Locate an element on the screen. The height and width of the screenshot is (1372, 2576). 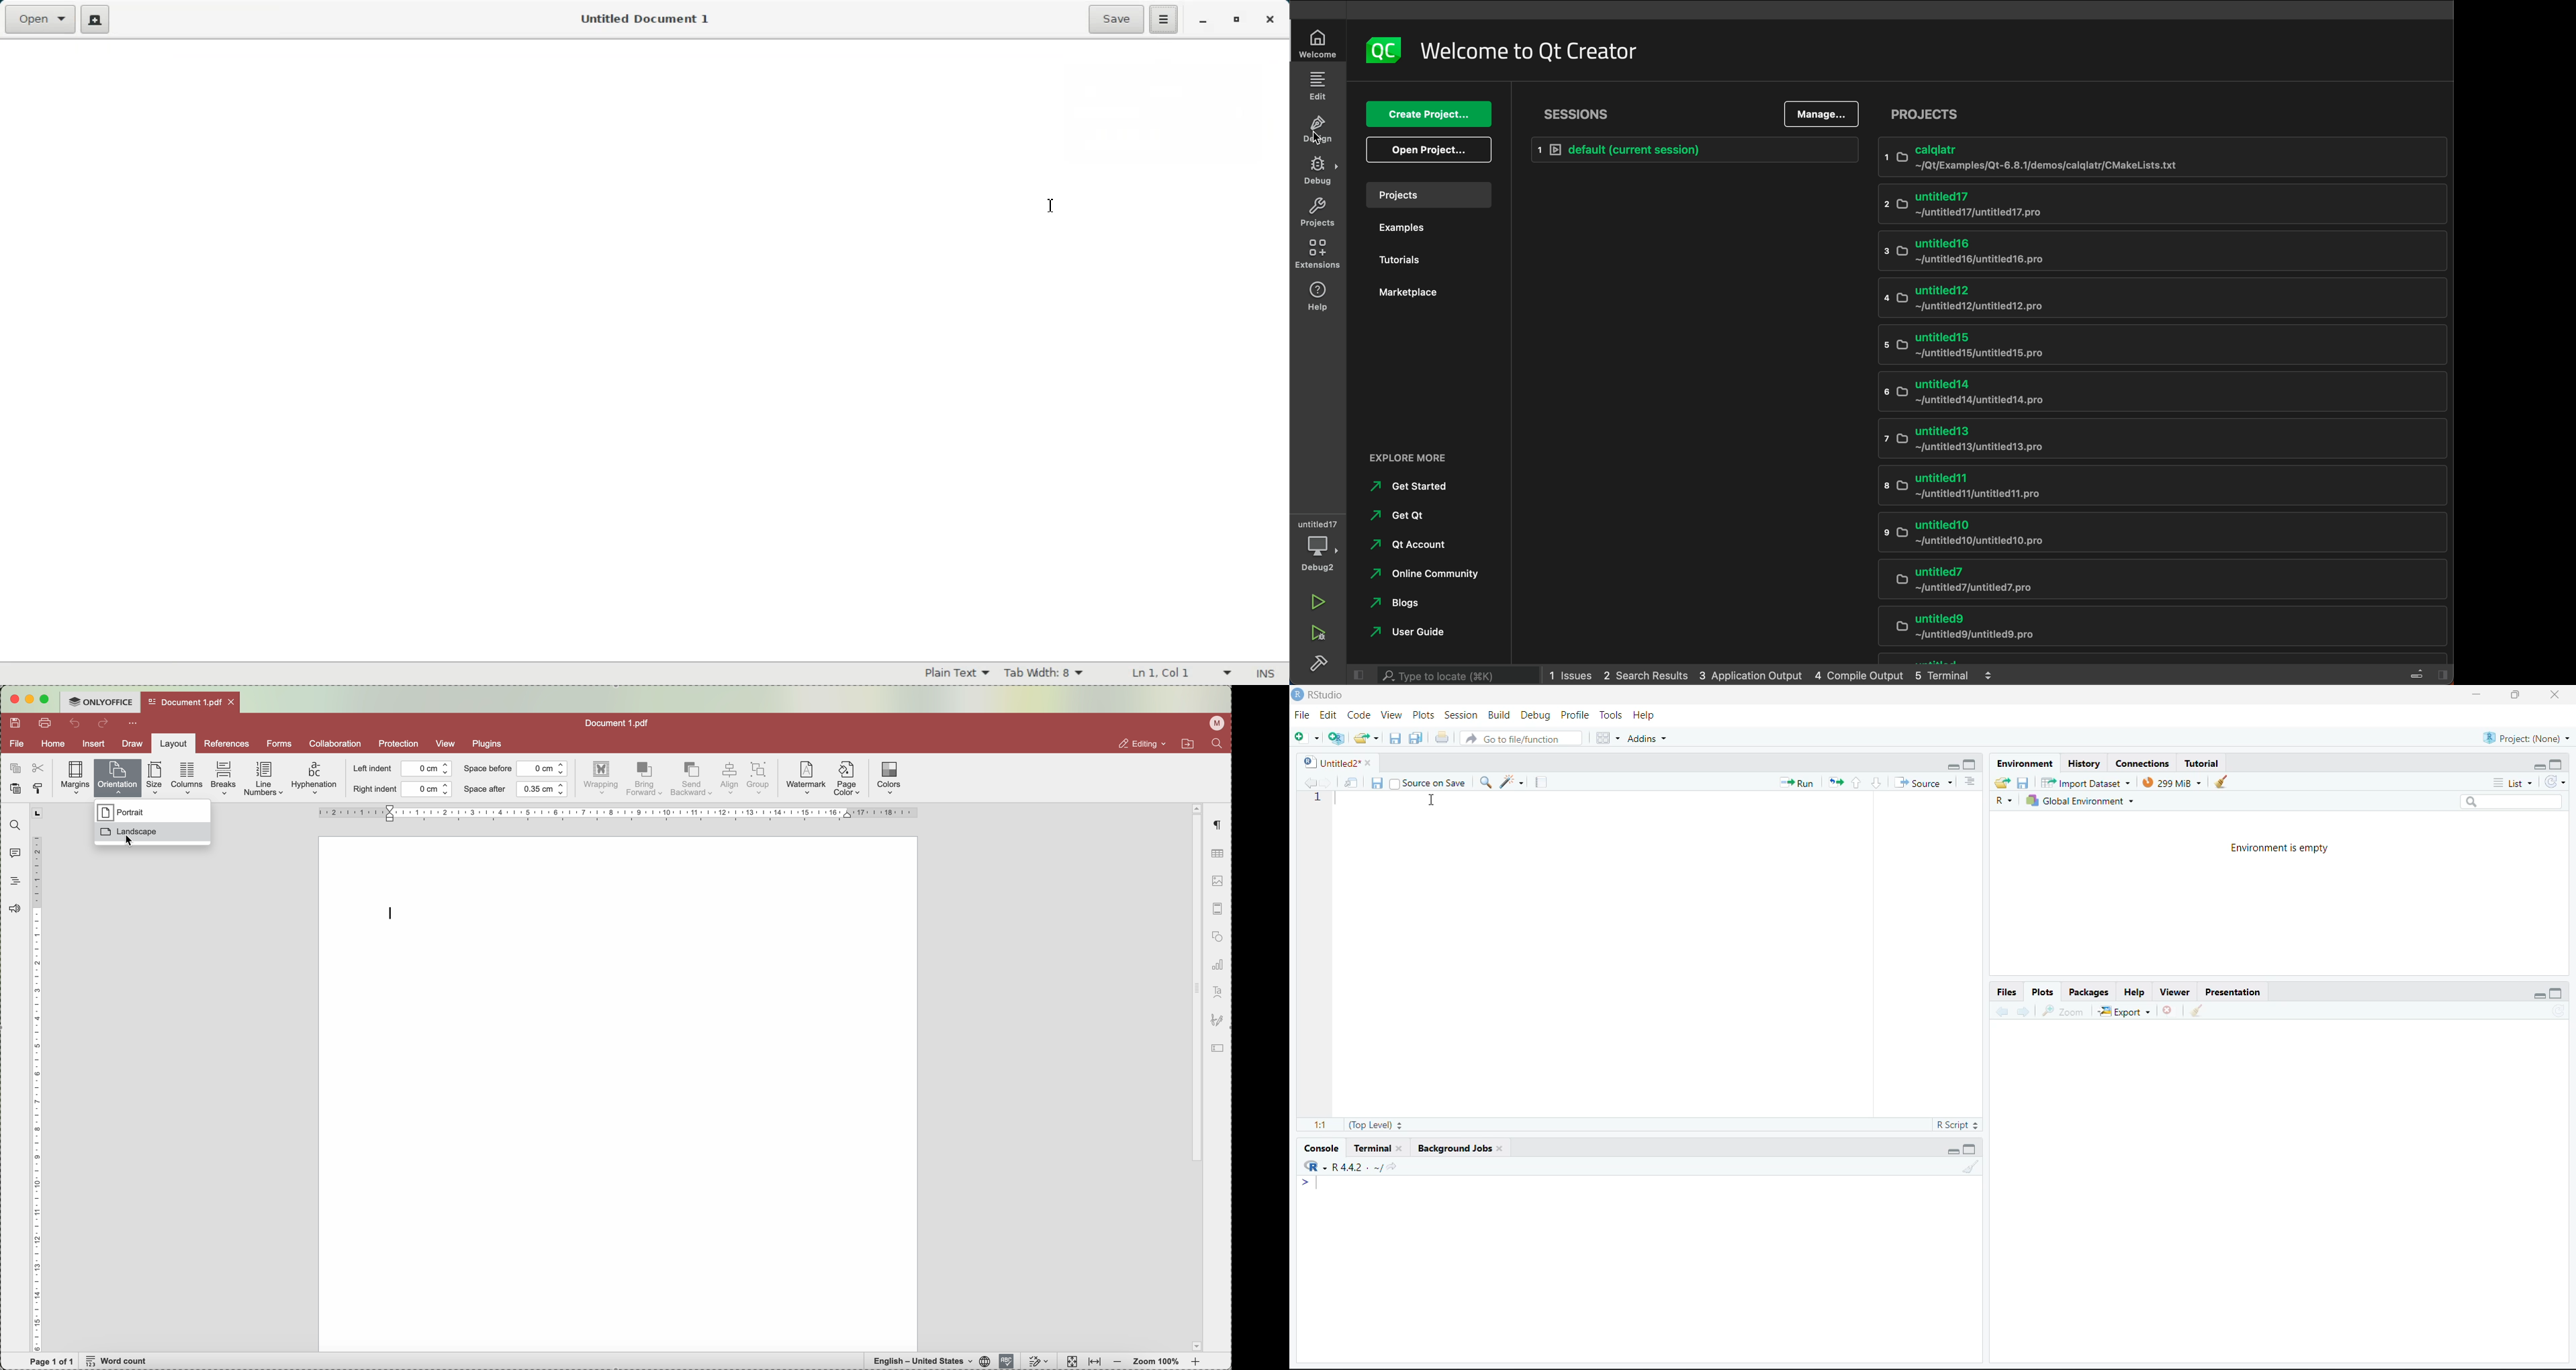
space before is located at coordinates (515, 769).